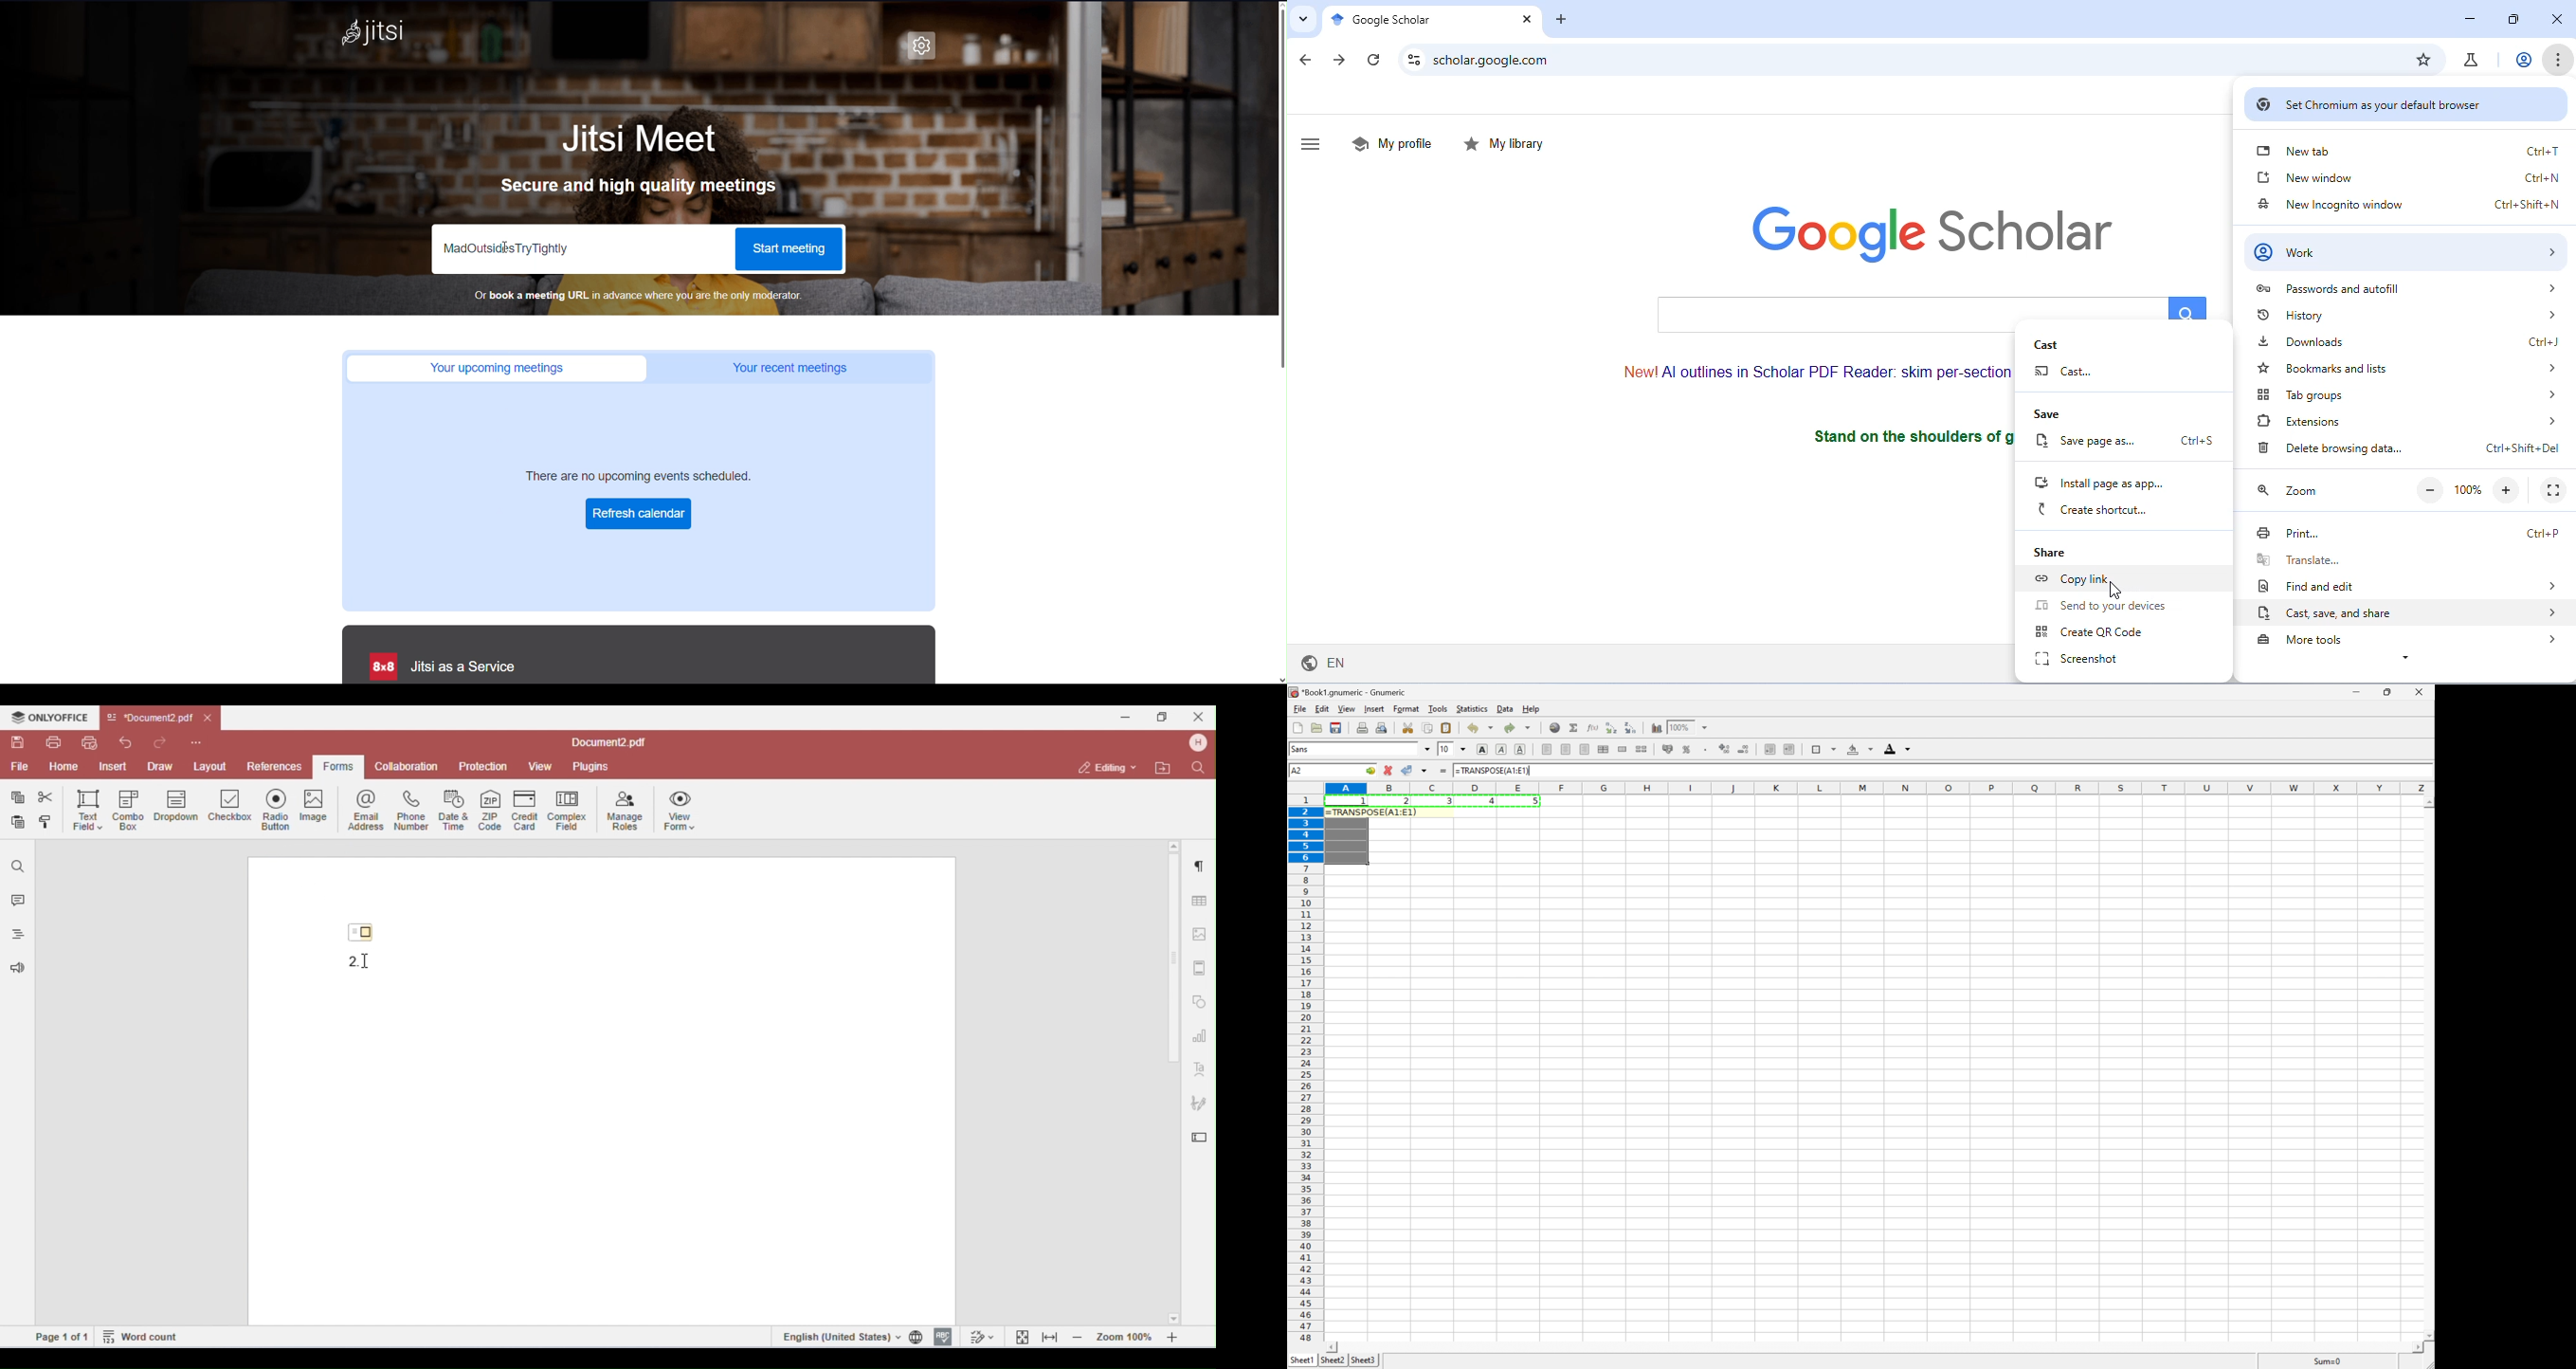 This screenshot has width=2576, height=1372. What do you see at coordinates (1481, 727) in the screenshot?
I see `undo` at bounding box center [1481, 727].